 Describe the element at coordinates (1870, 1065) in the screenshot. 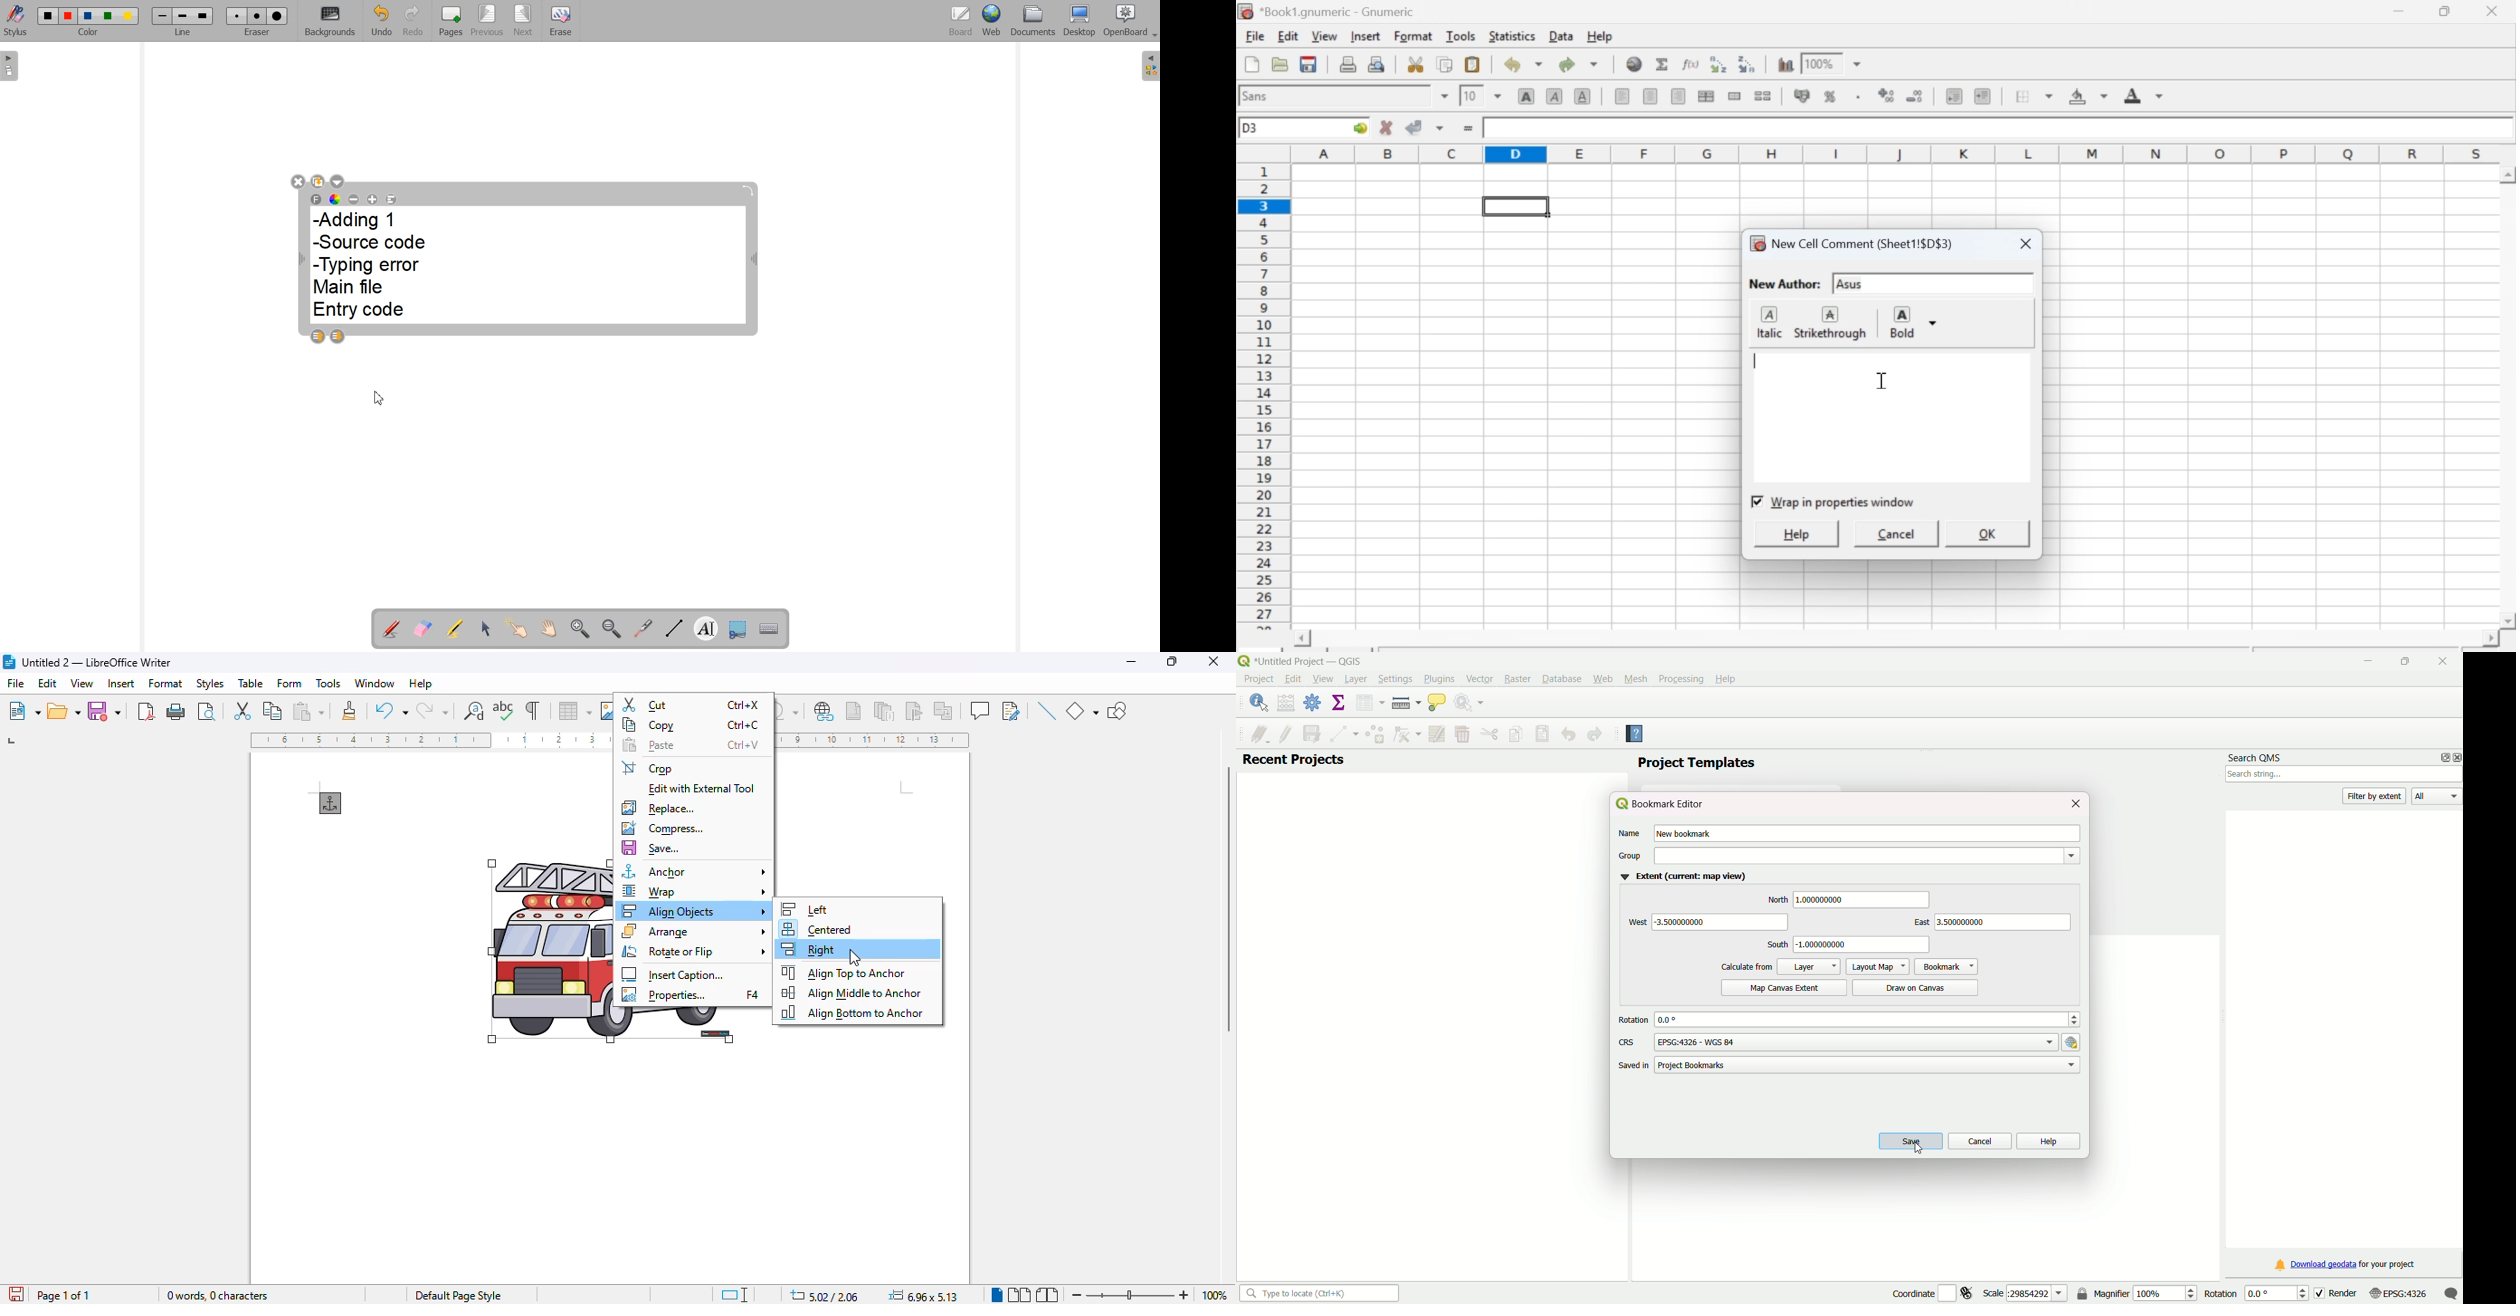

I see `text box` at that location.